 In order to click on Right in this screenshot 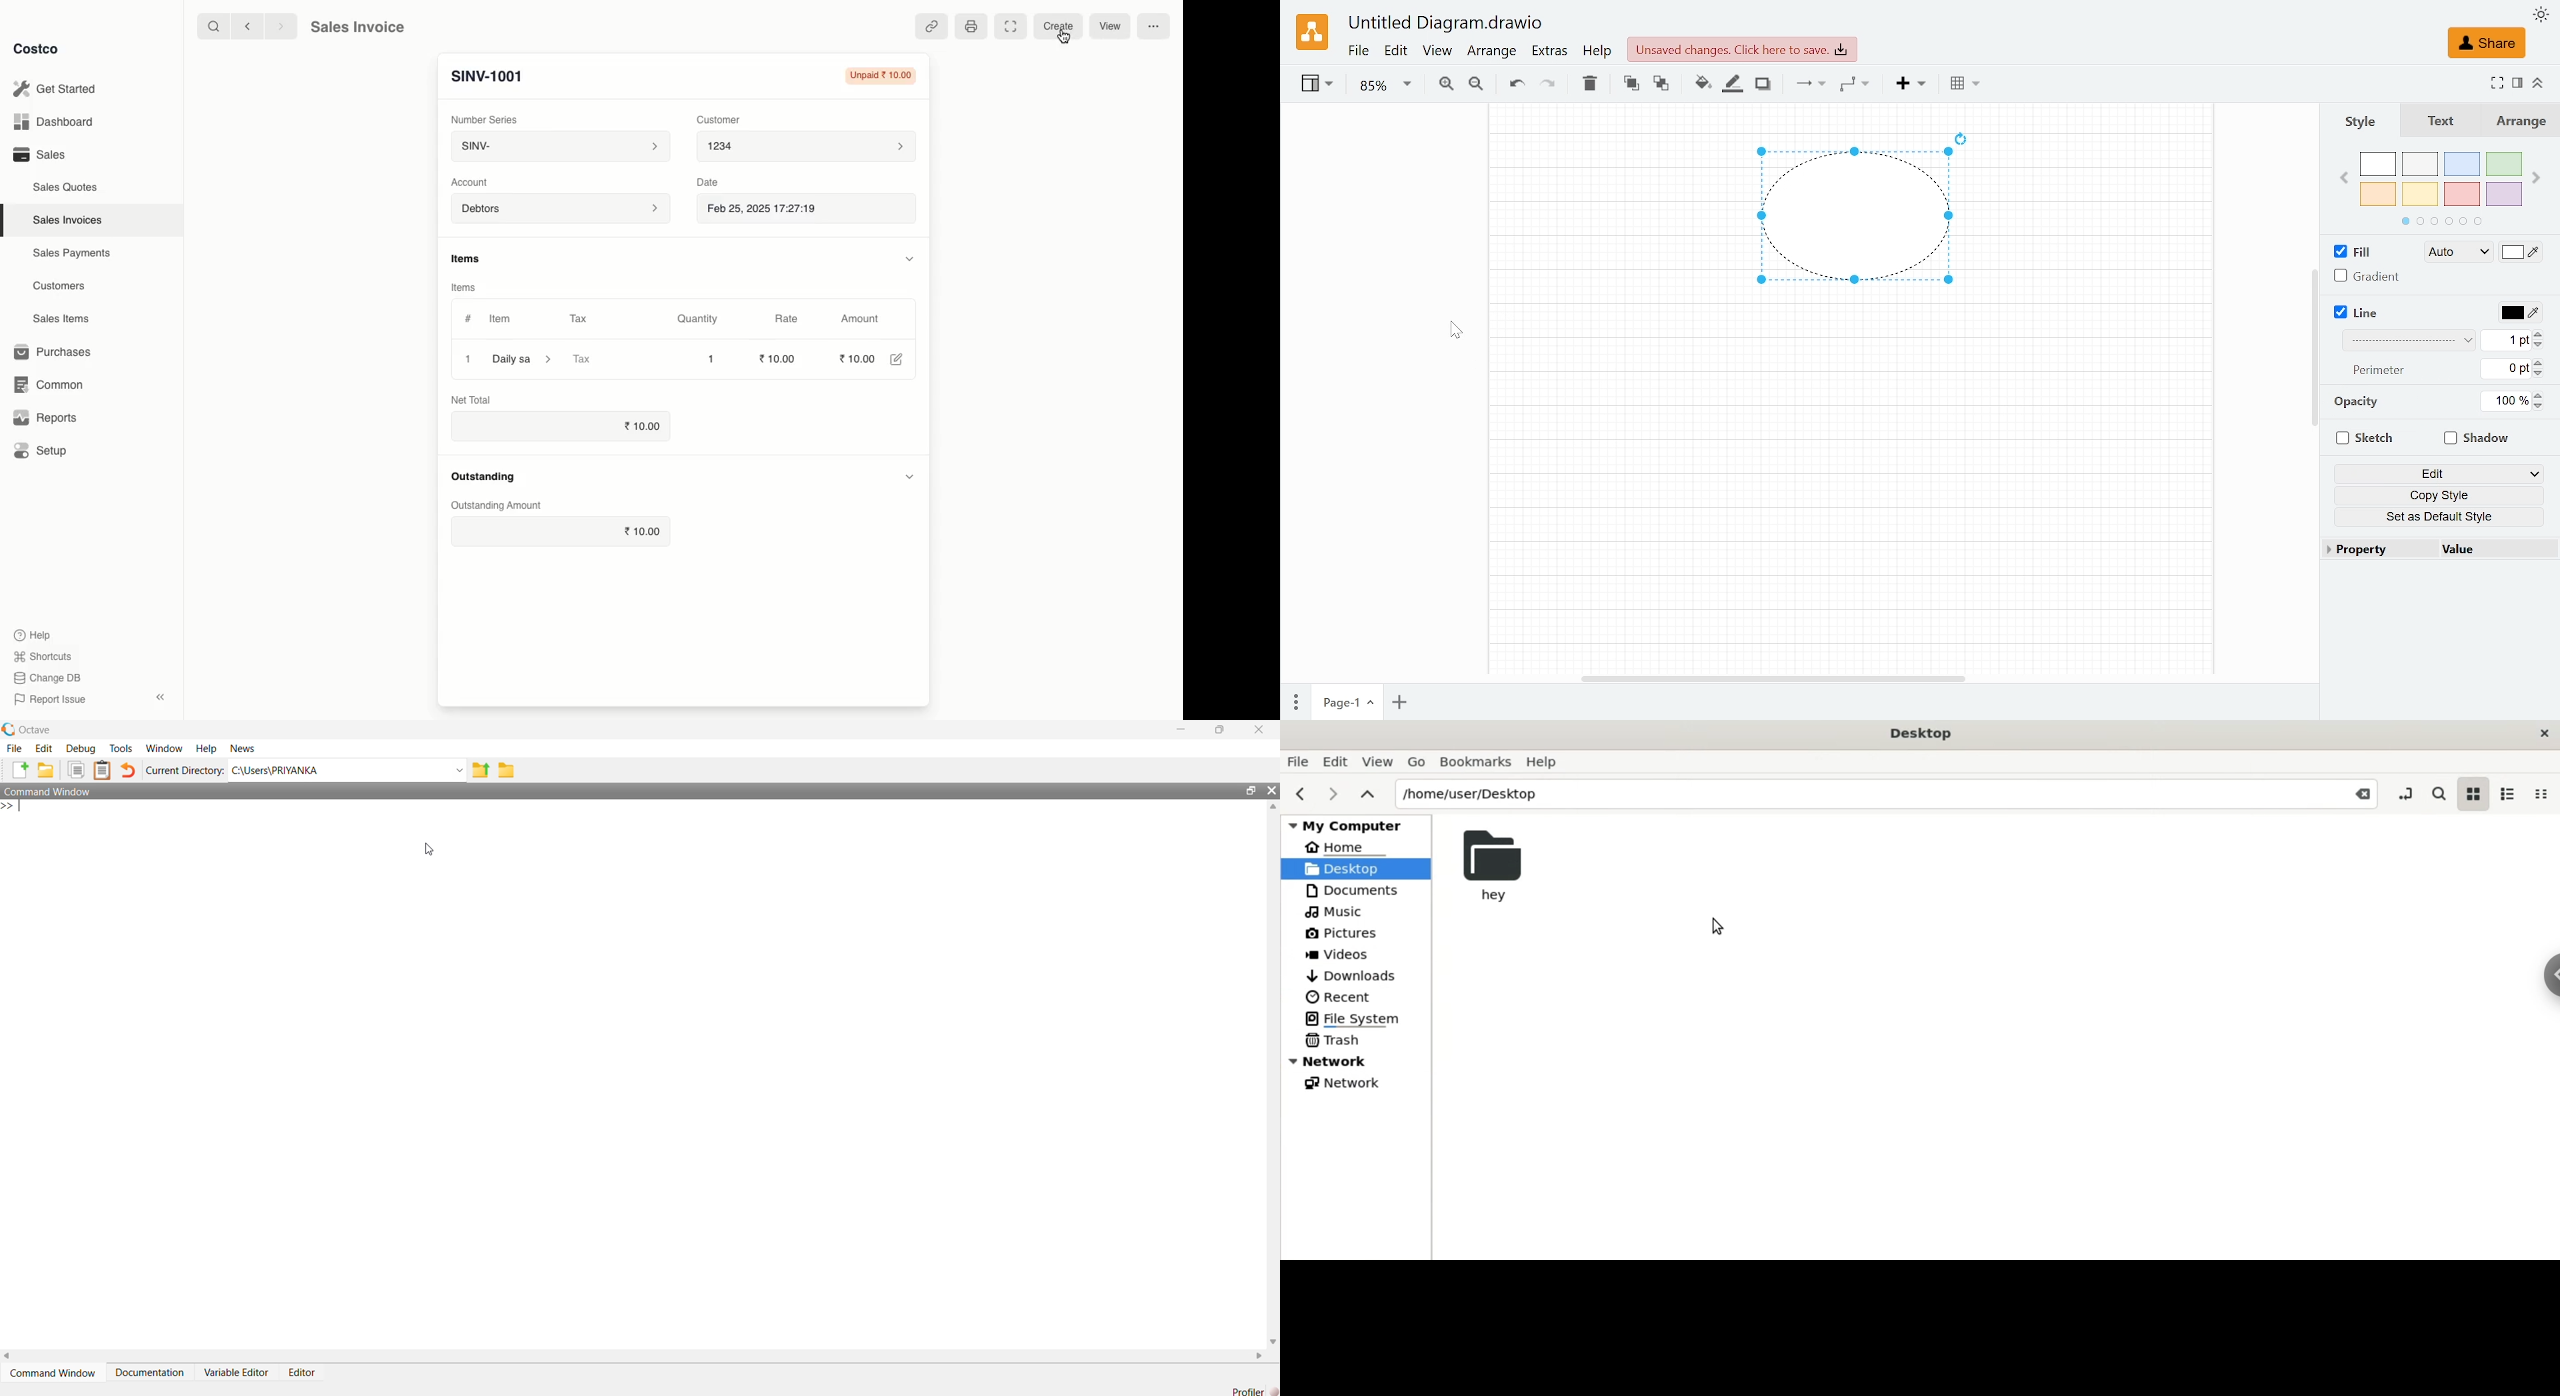, I will do `click(1261, 1353)`.